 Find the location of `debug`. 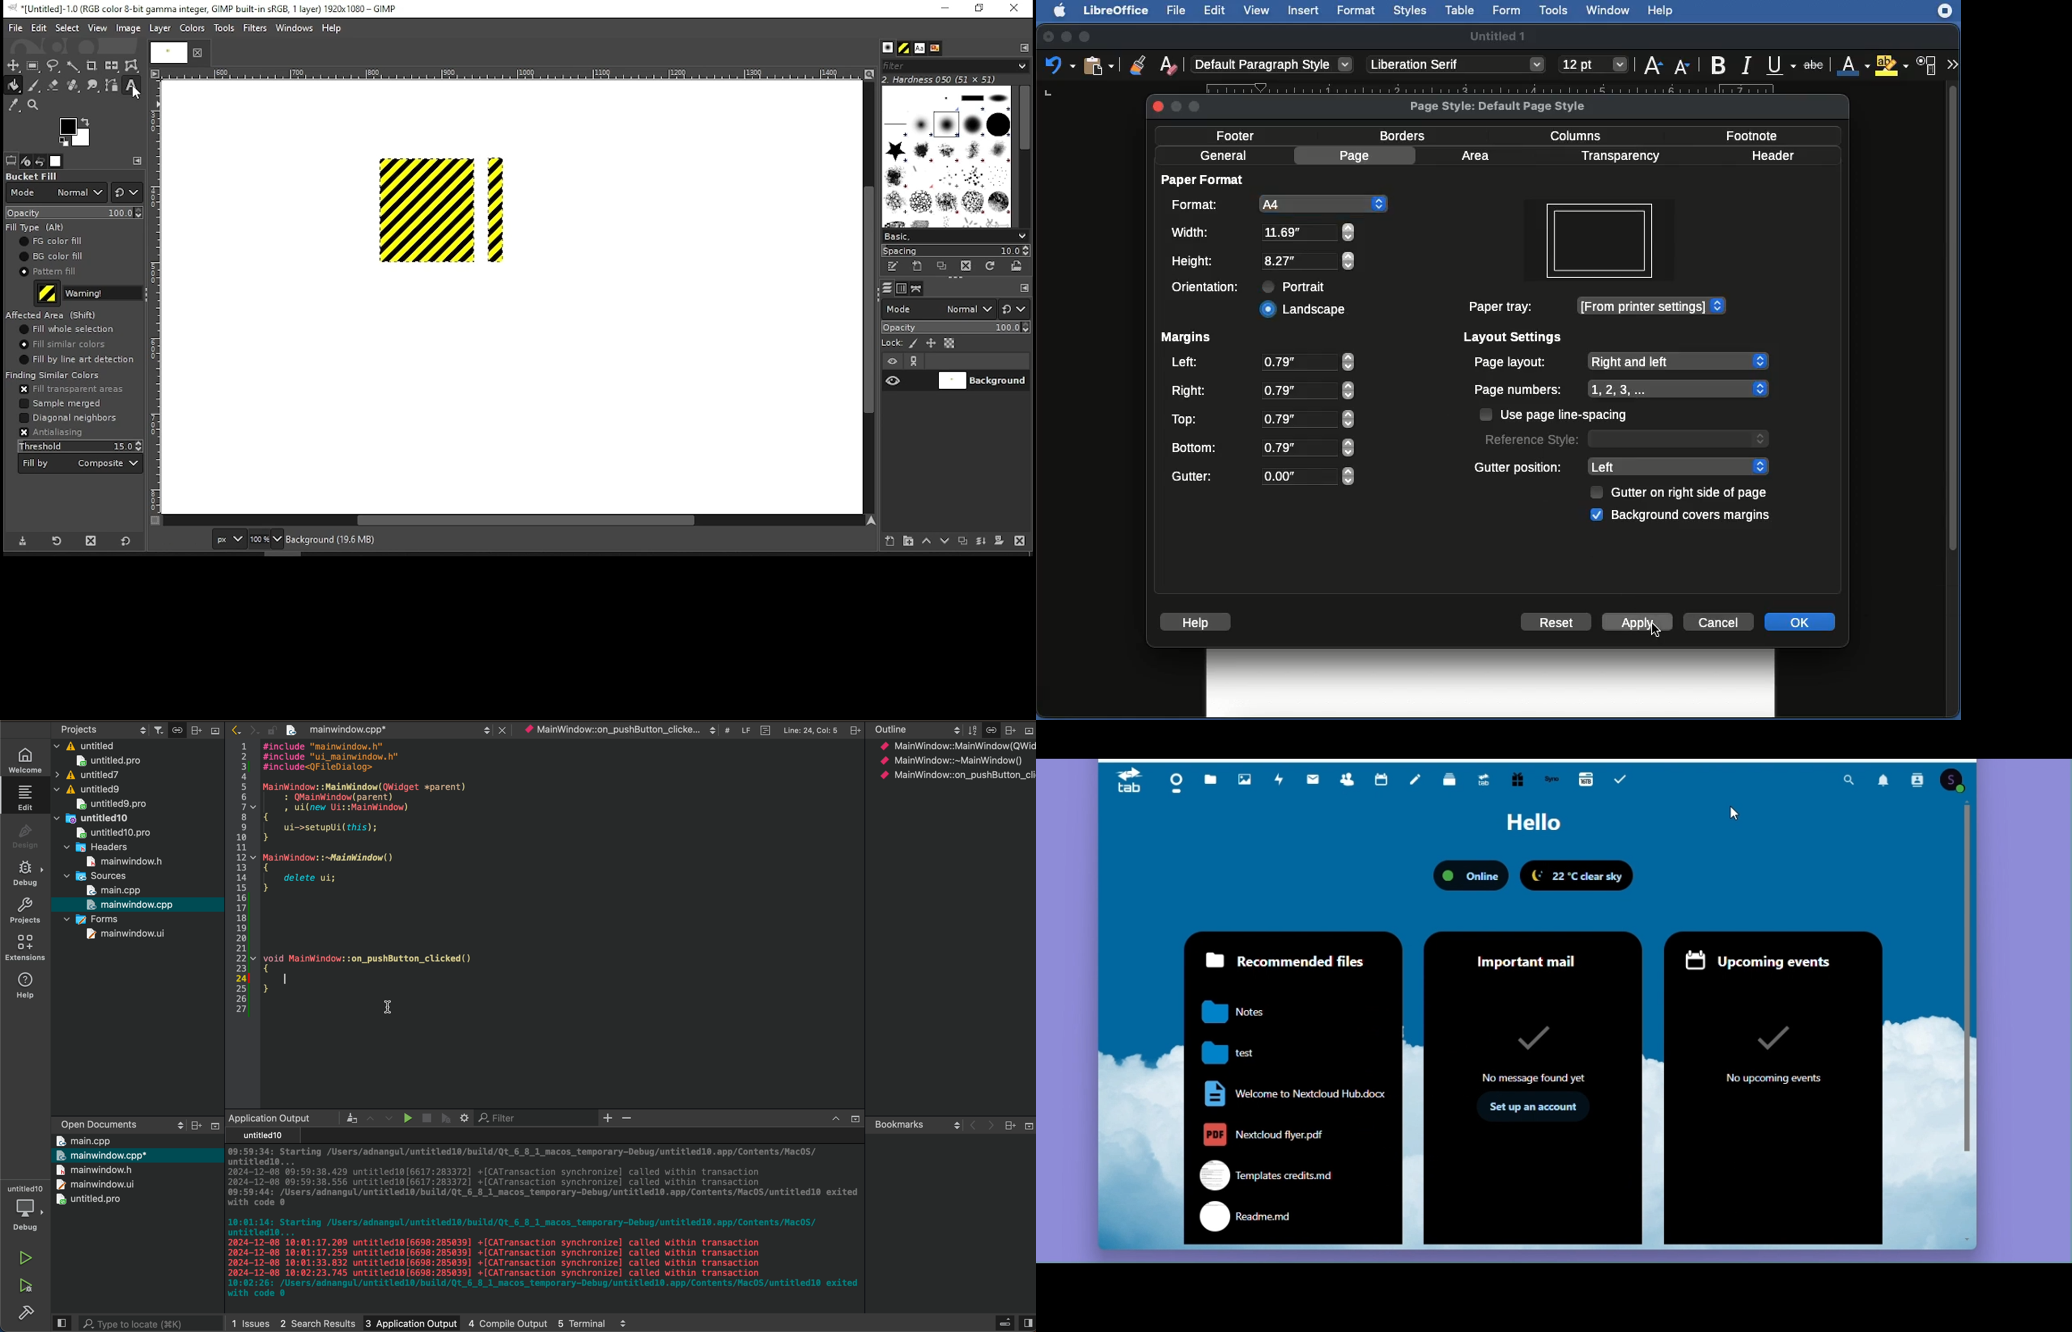

debug is located at coordinates (24, 874).